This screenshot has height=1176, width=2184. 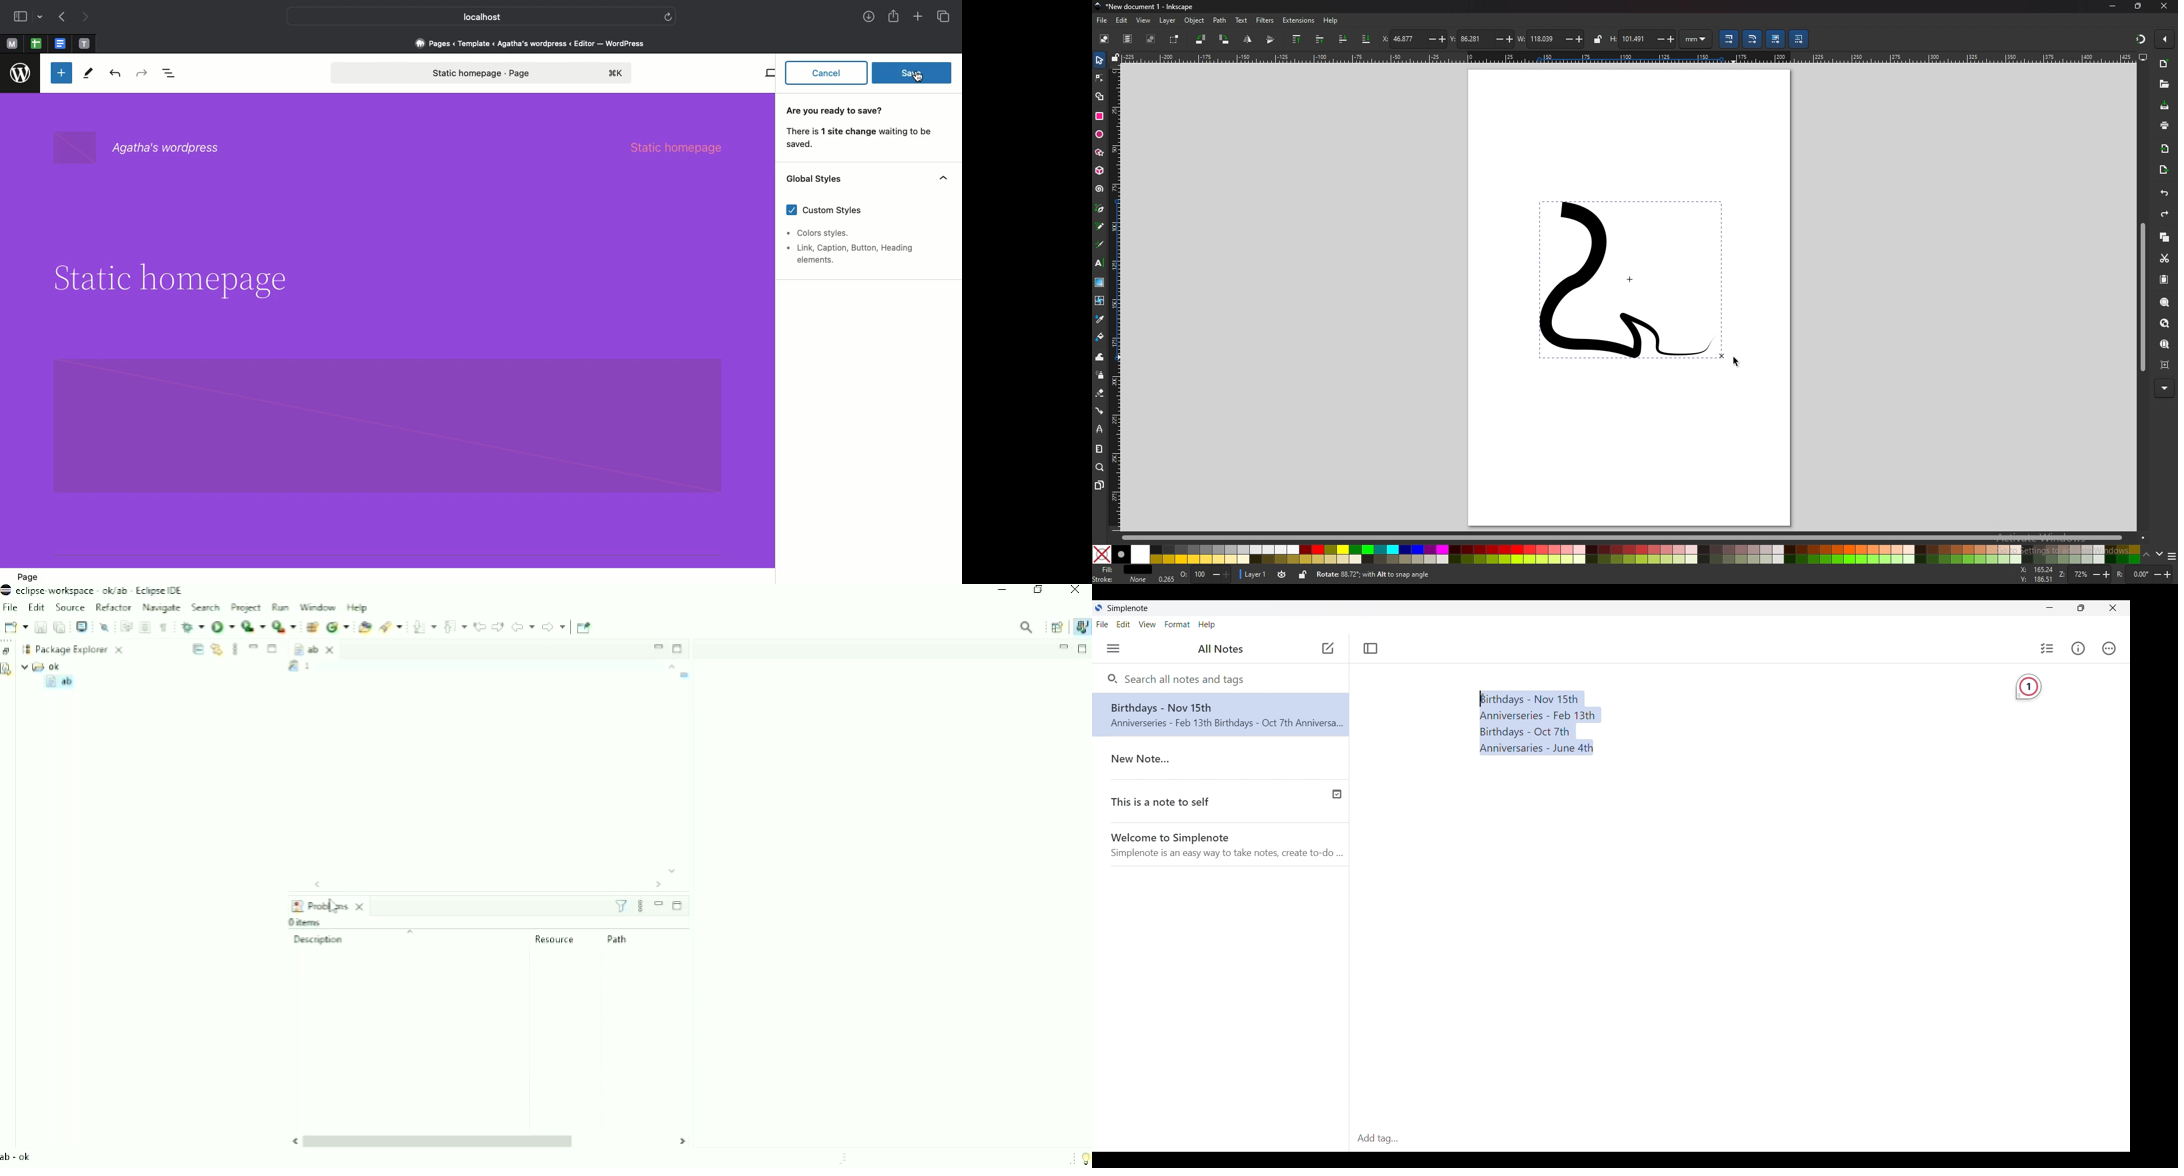 I want to click on zoom selection, so click(x=2164, y=301).